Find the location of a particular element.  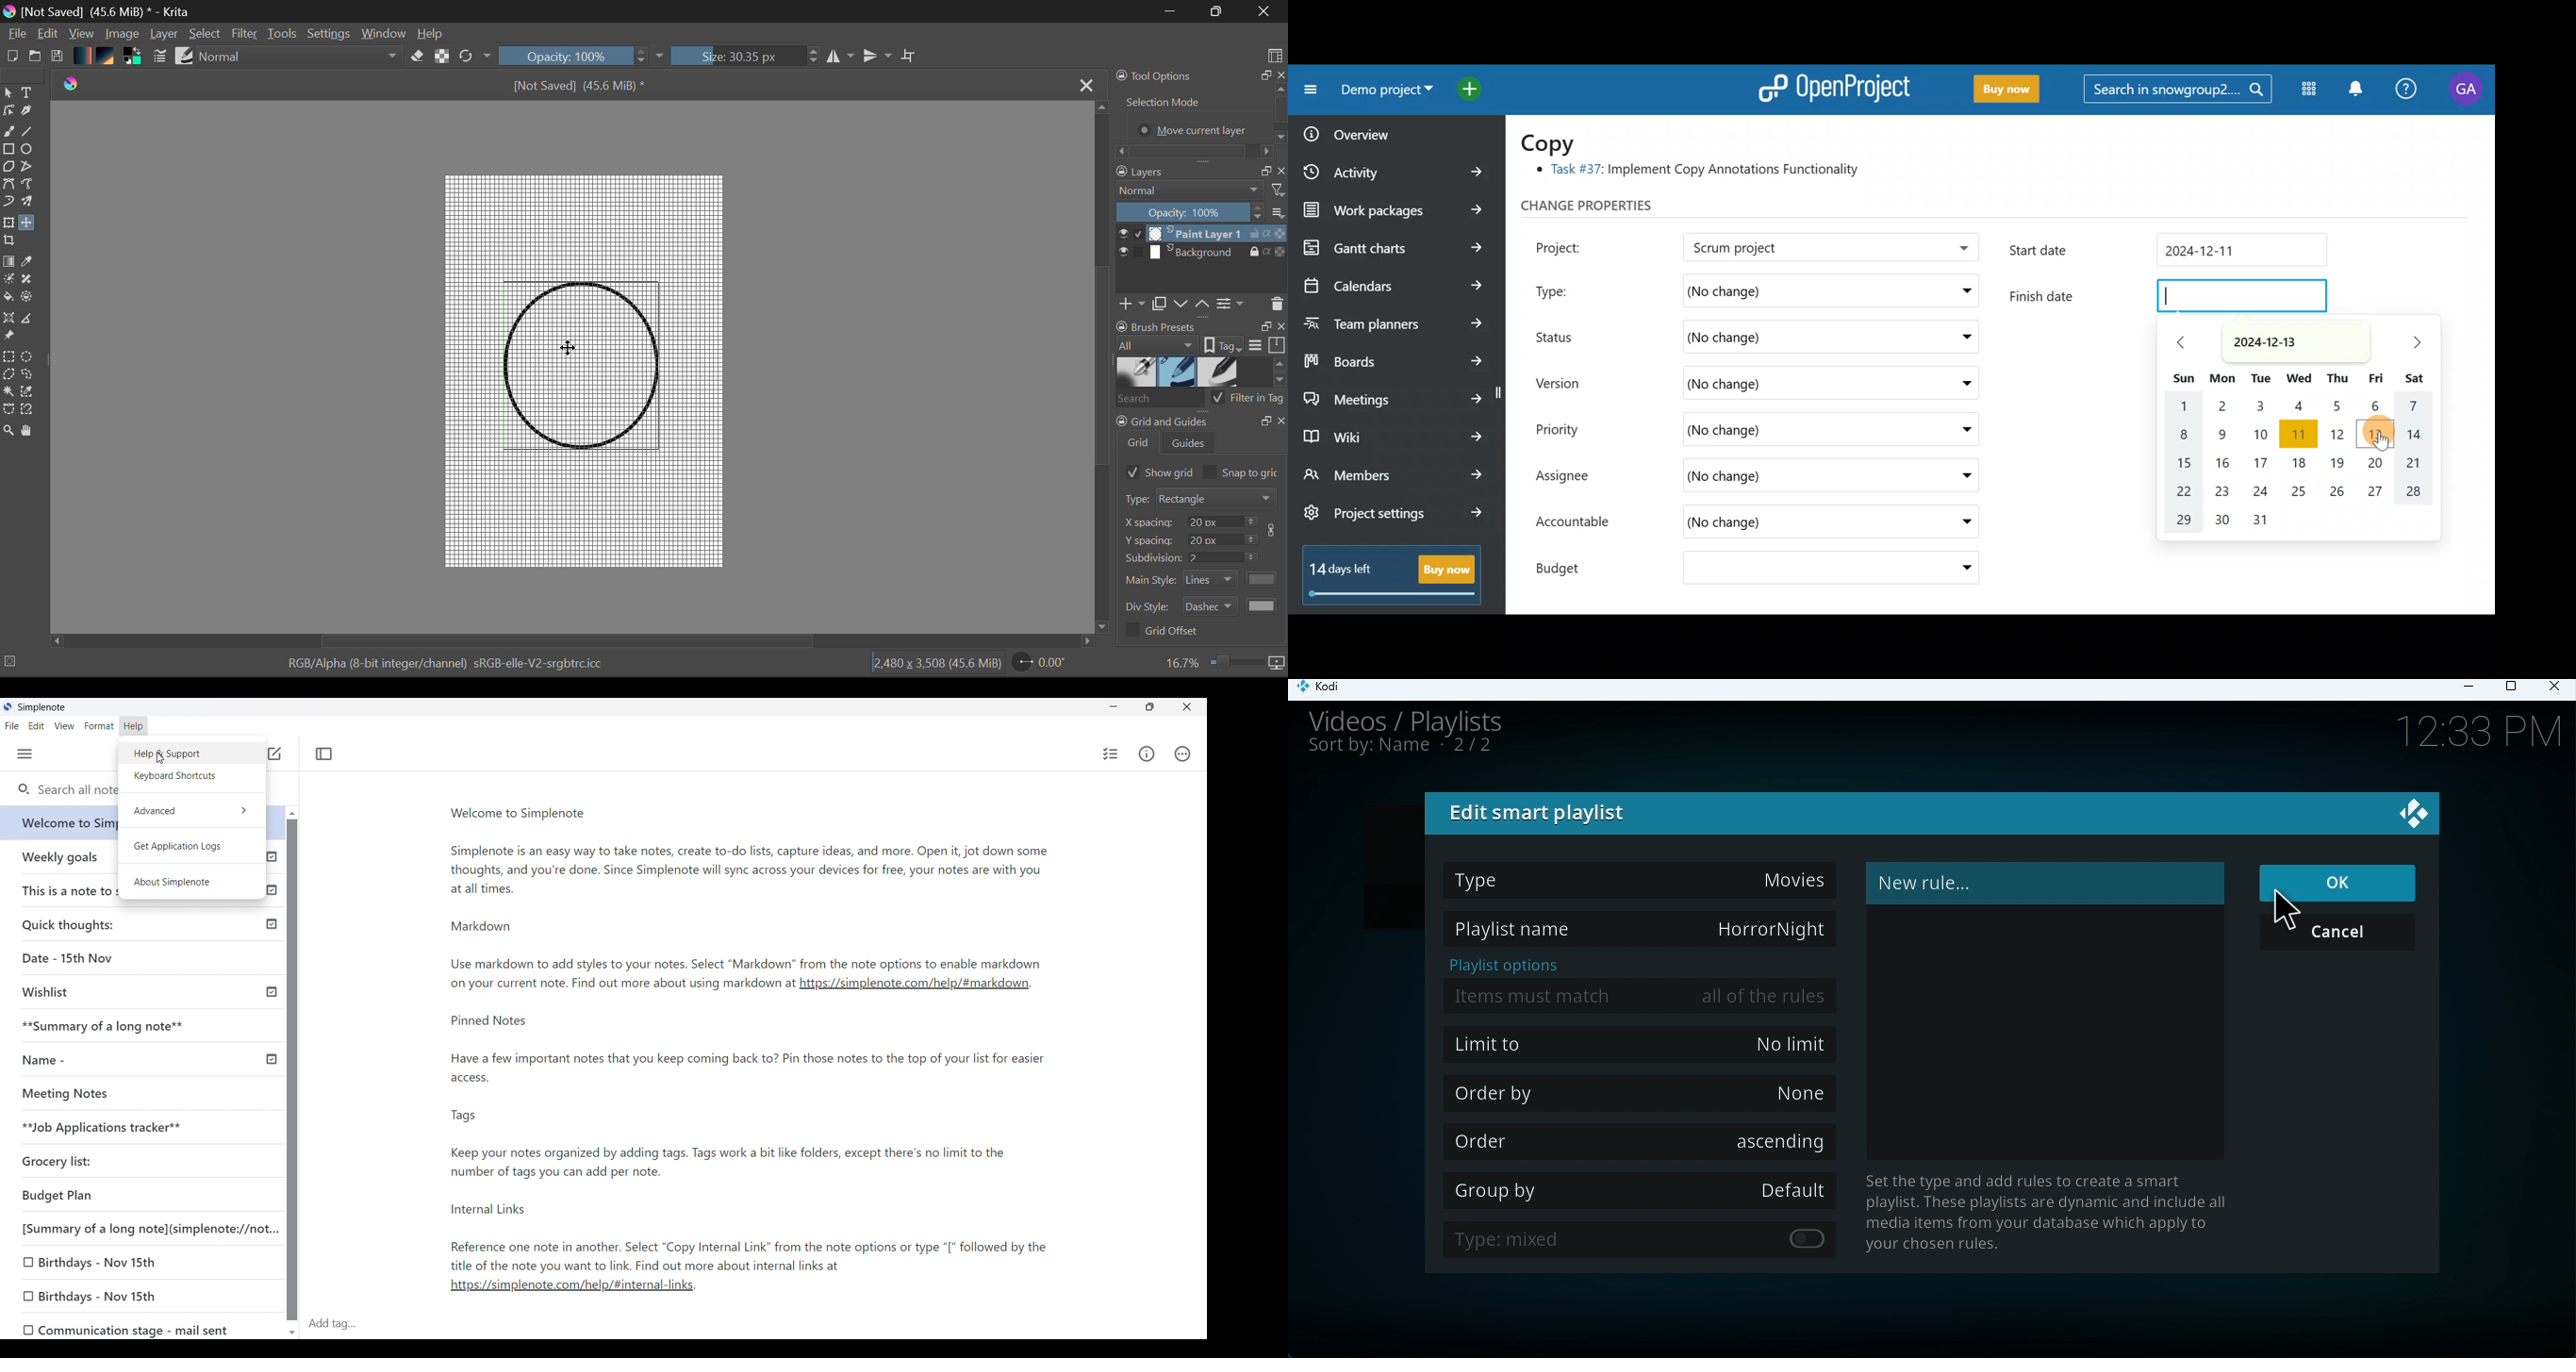

Reference Images is located at coordinates (9, 337).